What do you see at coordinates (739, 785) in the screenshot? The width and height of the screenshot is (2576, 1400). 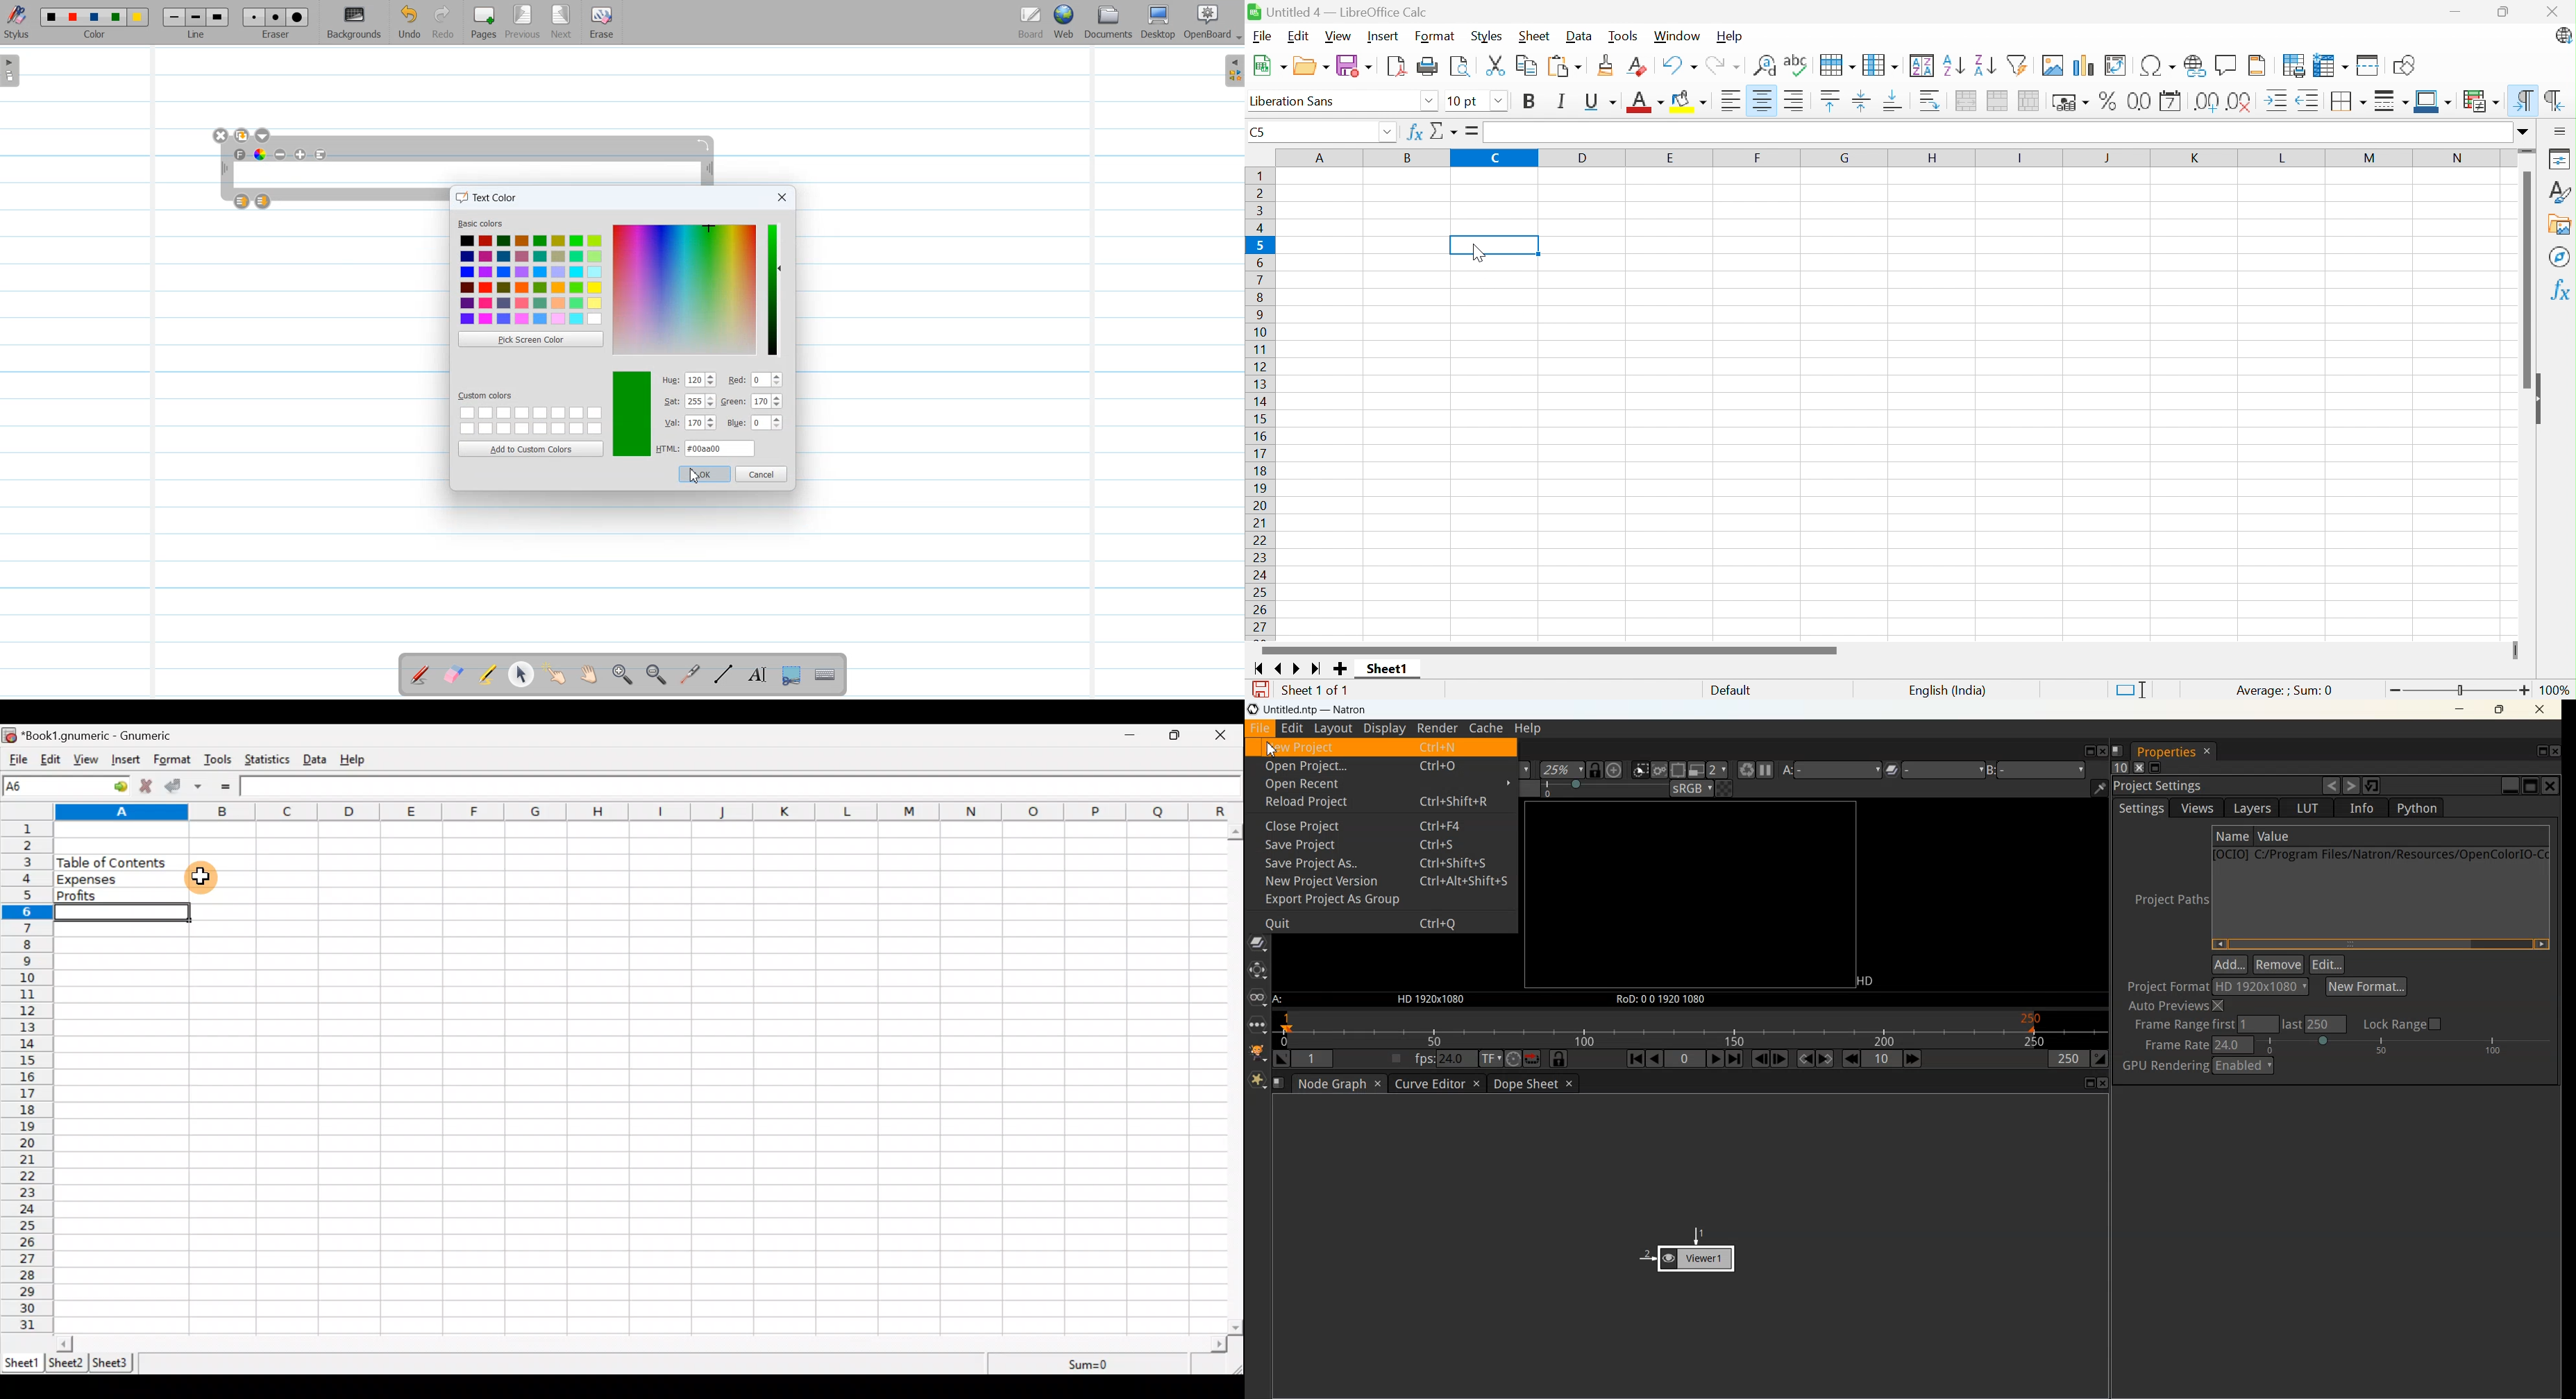 I see `Formula bar` at bounding box center [739, 785].